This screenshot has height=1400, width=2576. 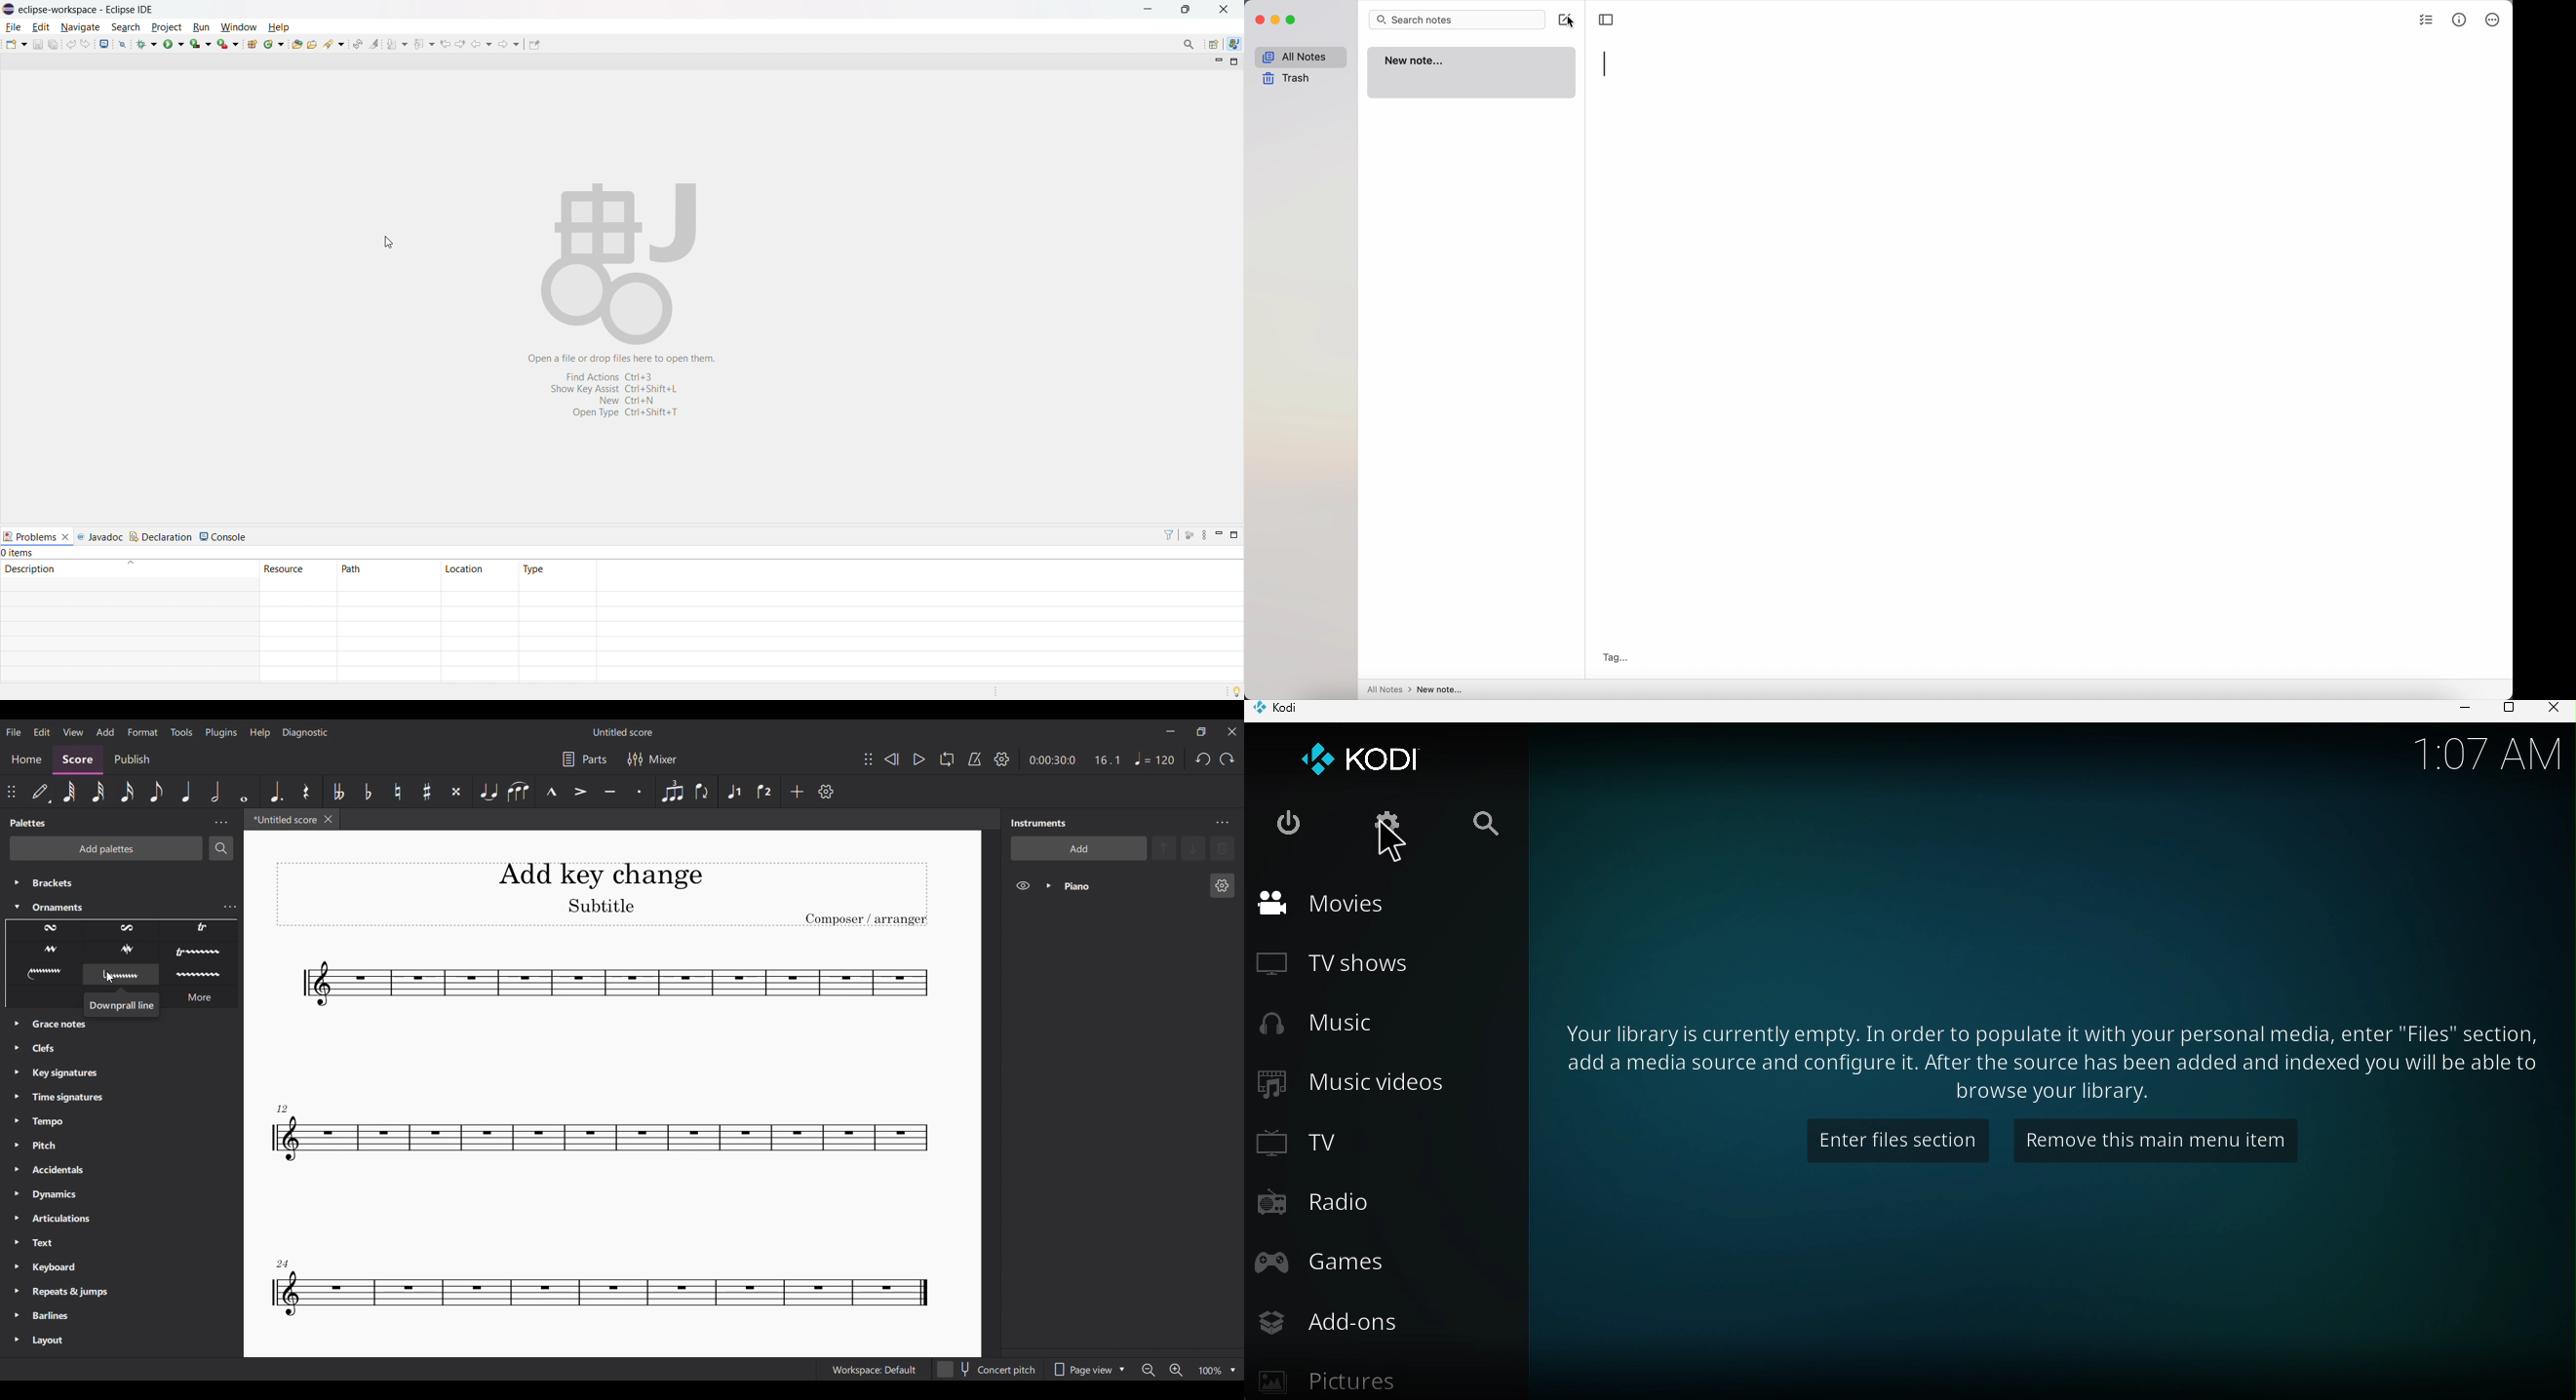 I want to click on minimize Simplenote, so click(x=1275, y=19).